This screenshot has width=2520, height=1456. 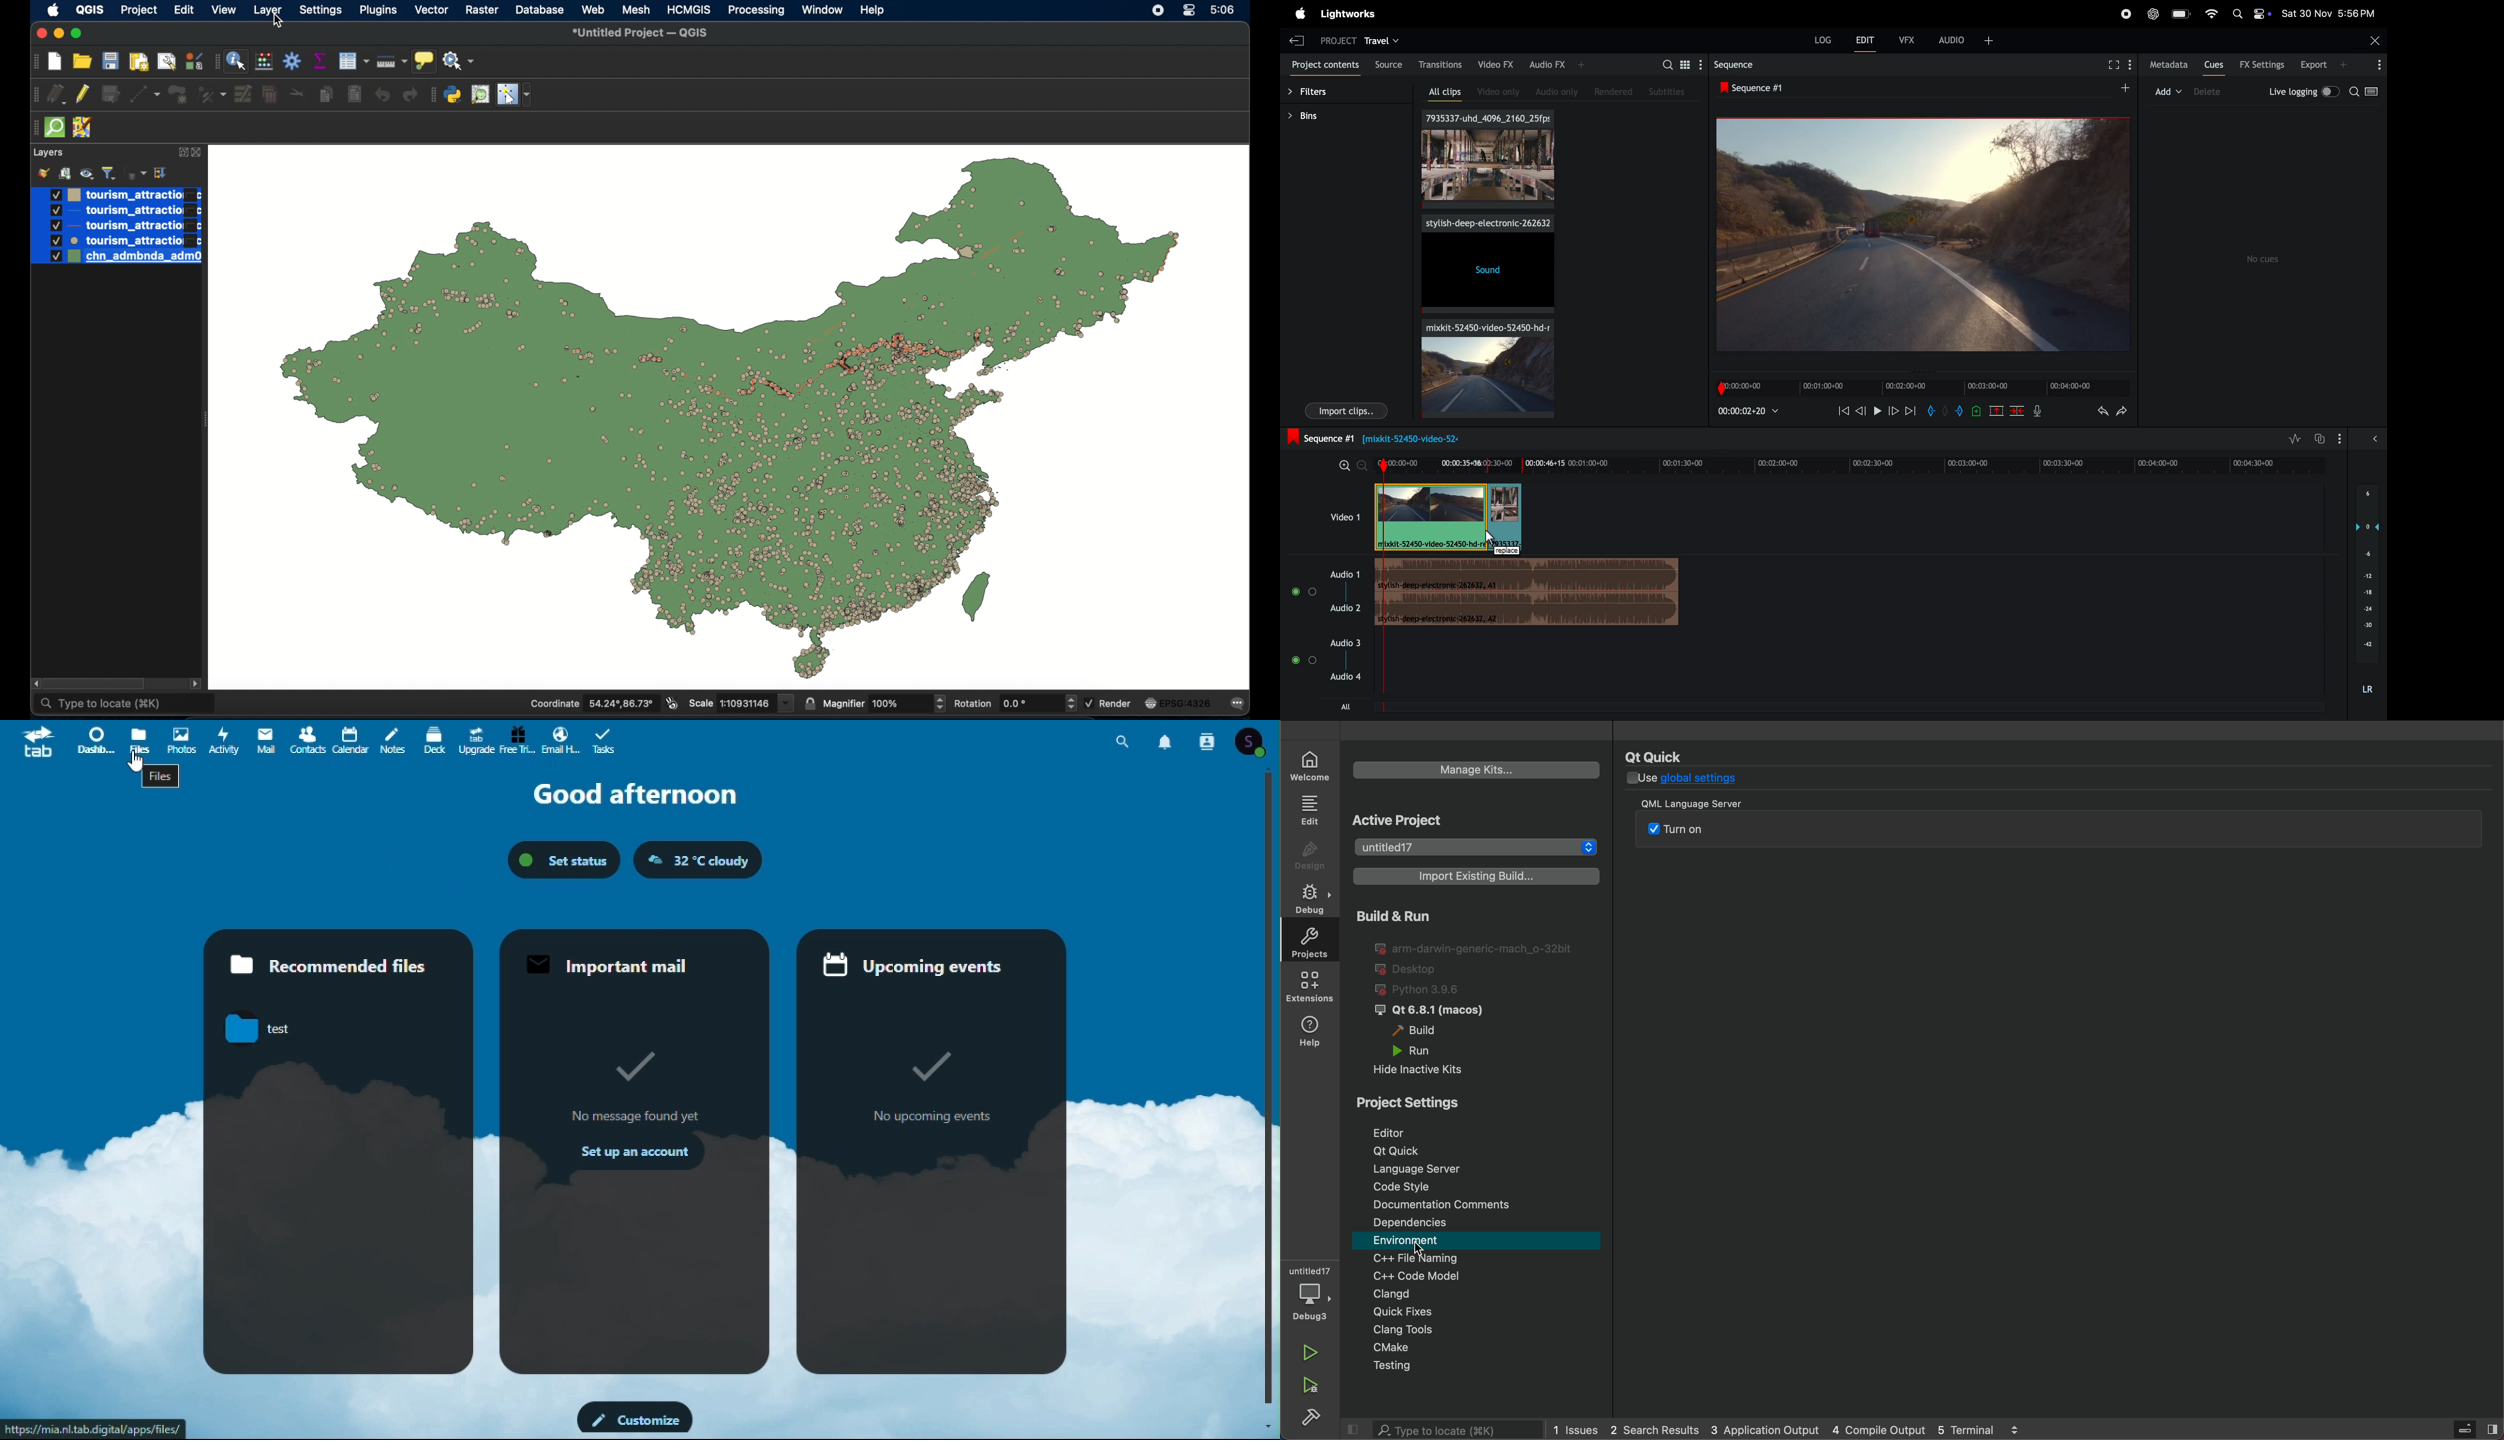 I want to click on deck, so click(x=433, y=739).